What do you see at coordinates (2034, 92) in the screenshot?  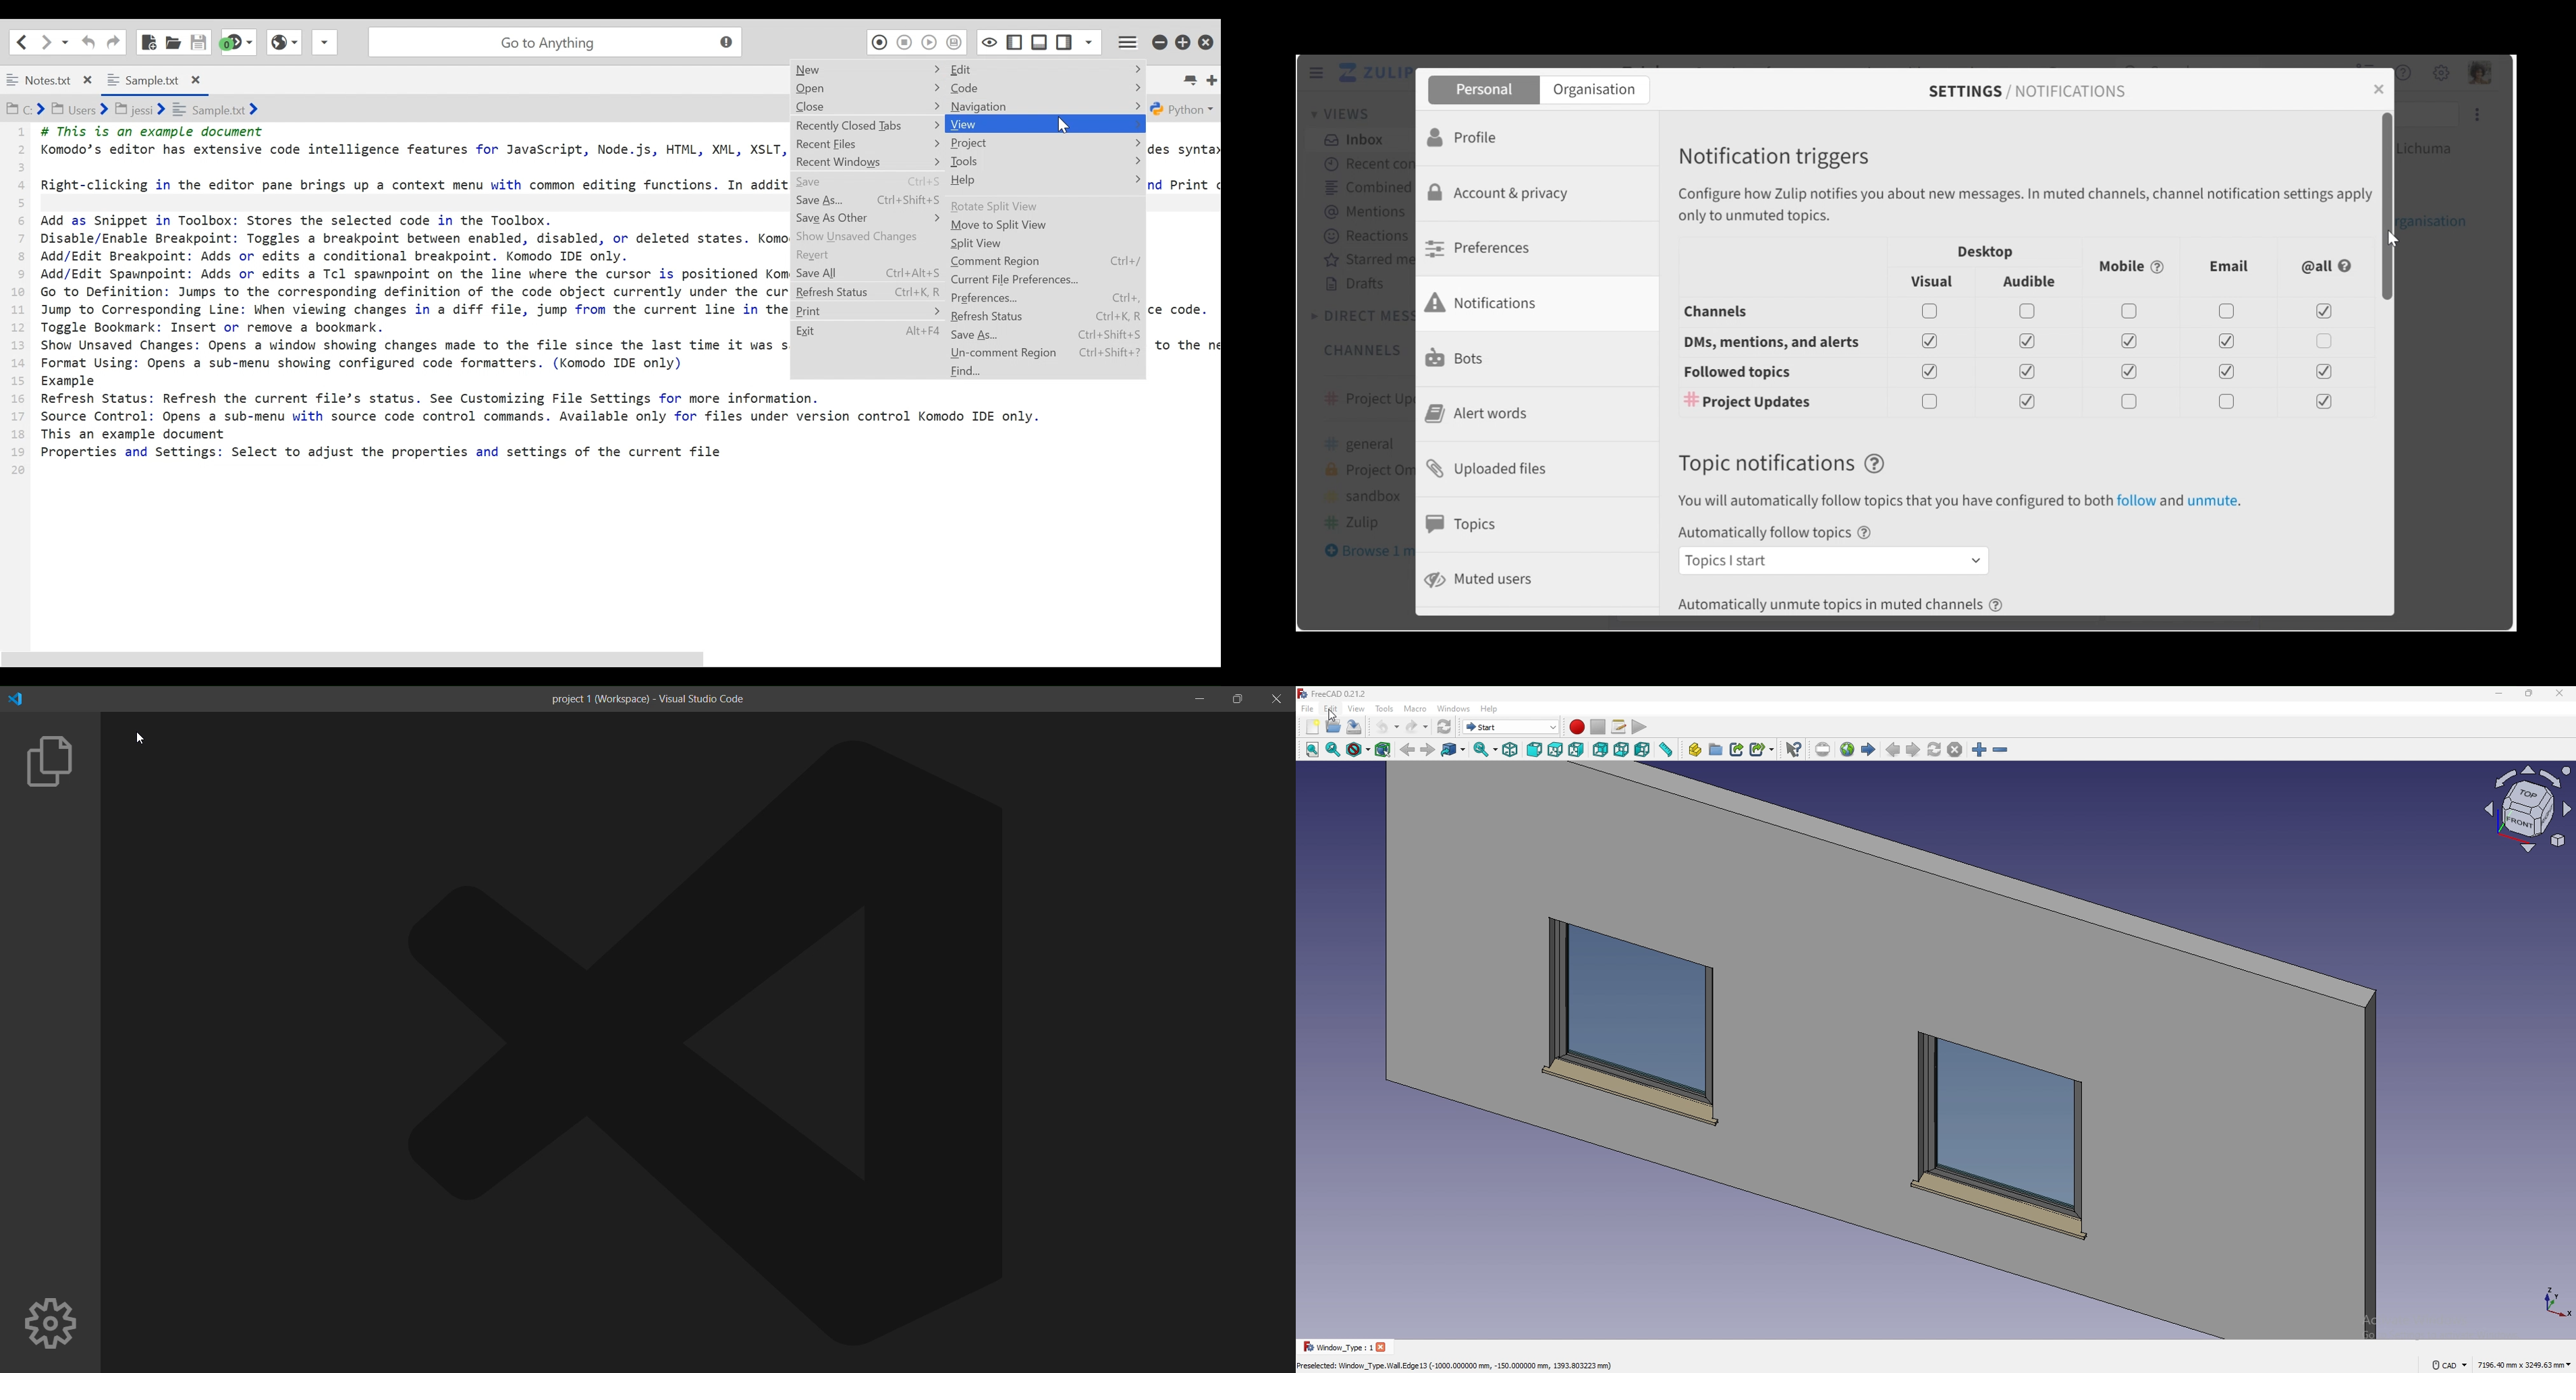 I see `Settings/Notifications` at bounding box center [2034, 92].